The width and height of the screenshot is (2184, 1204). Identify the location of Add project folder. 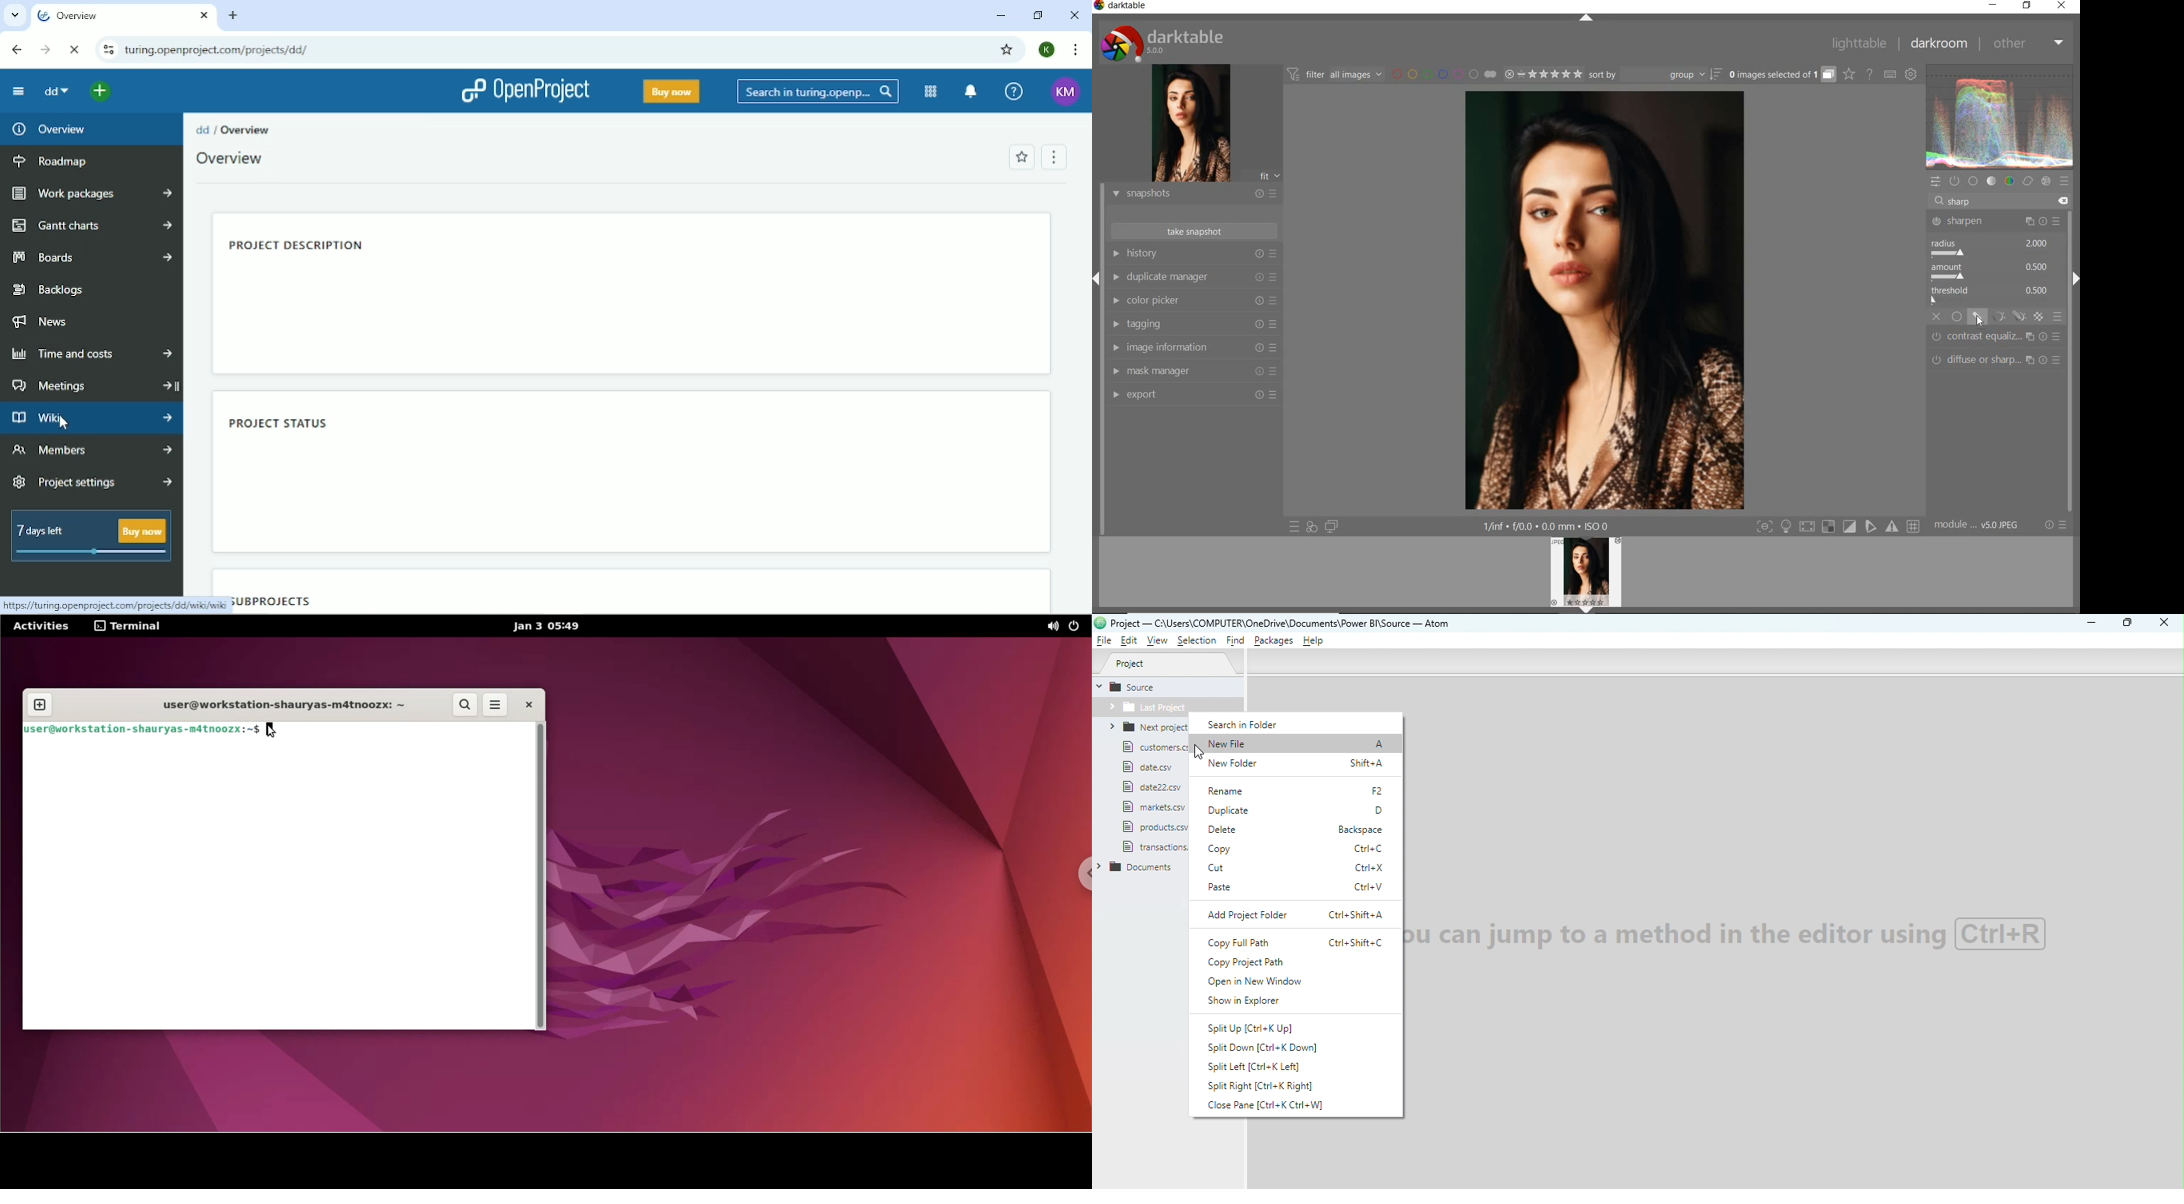
(1298, 918).